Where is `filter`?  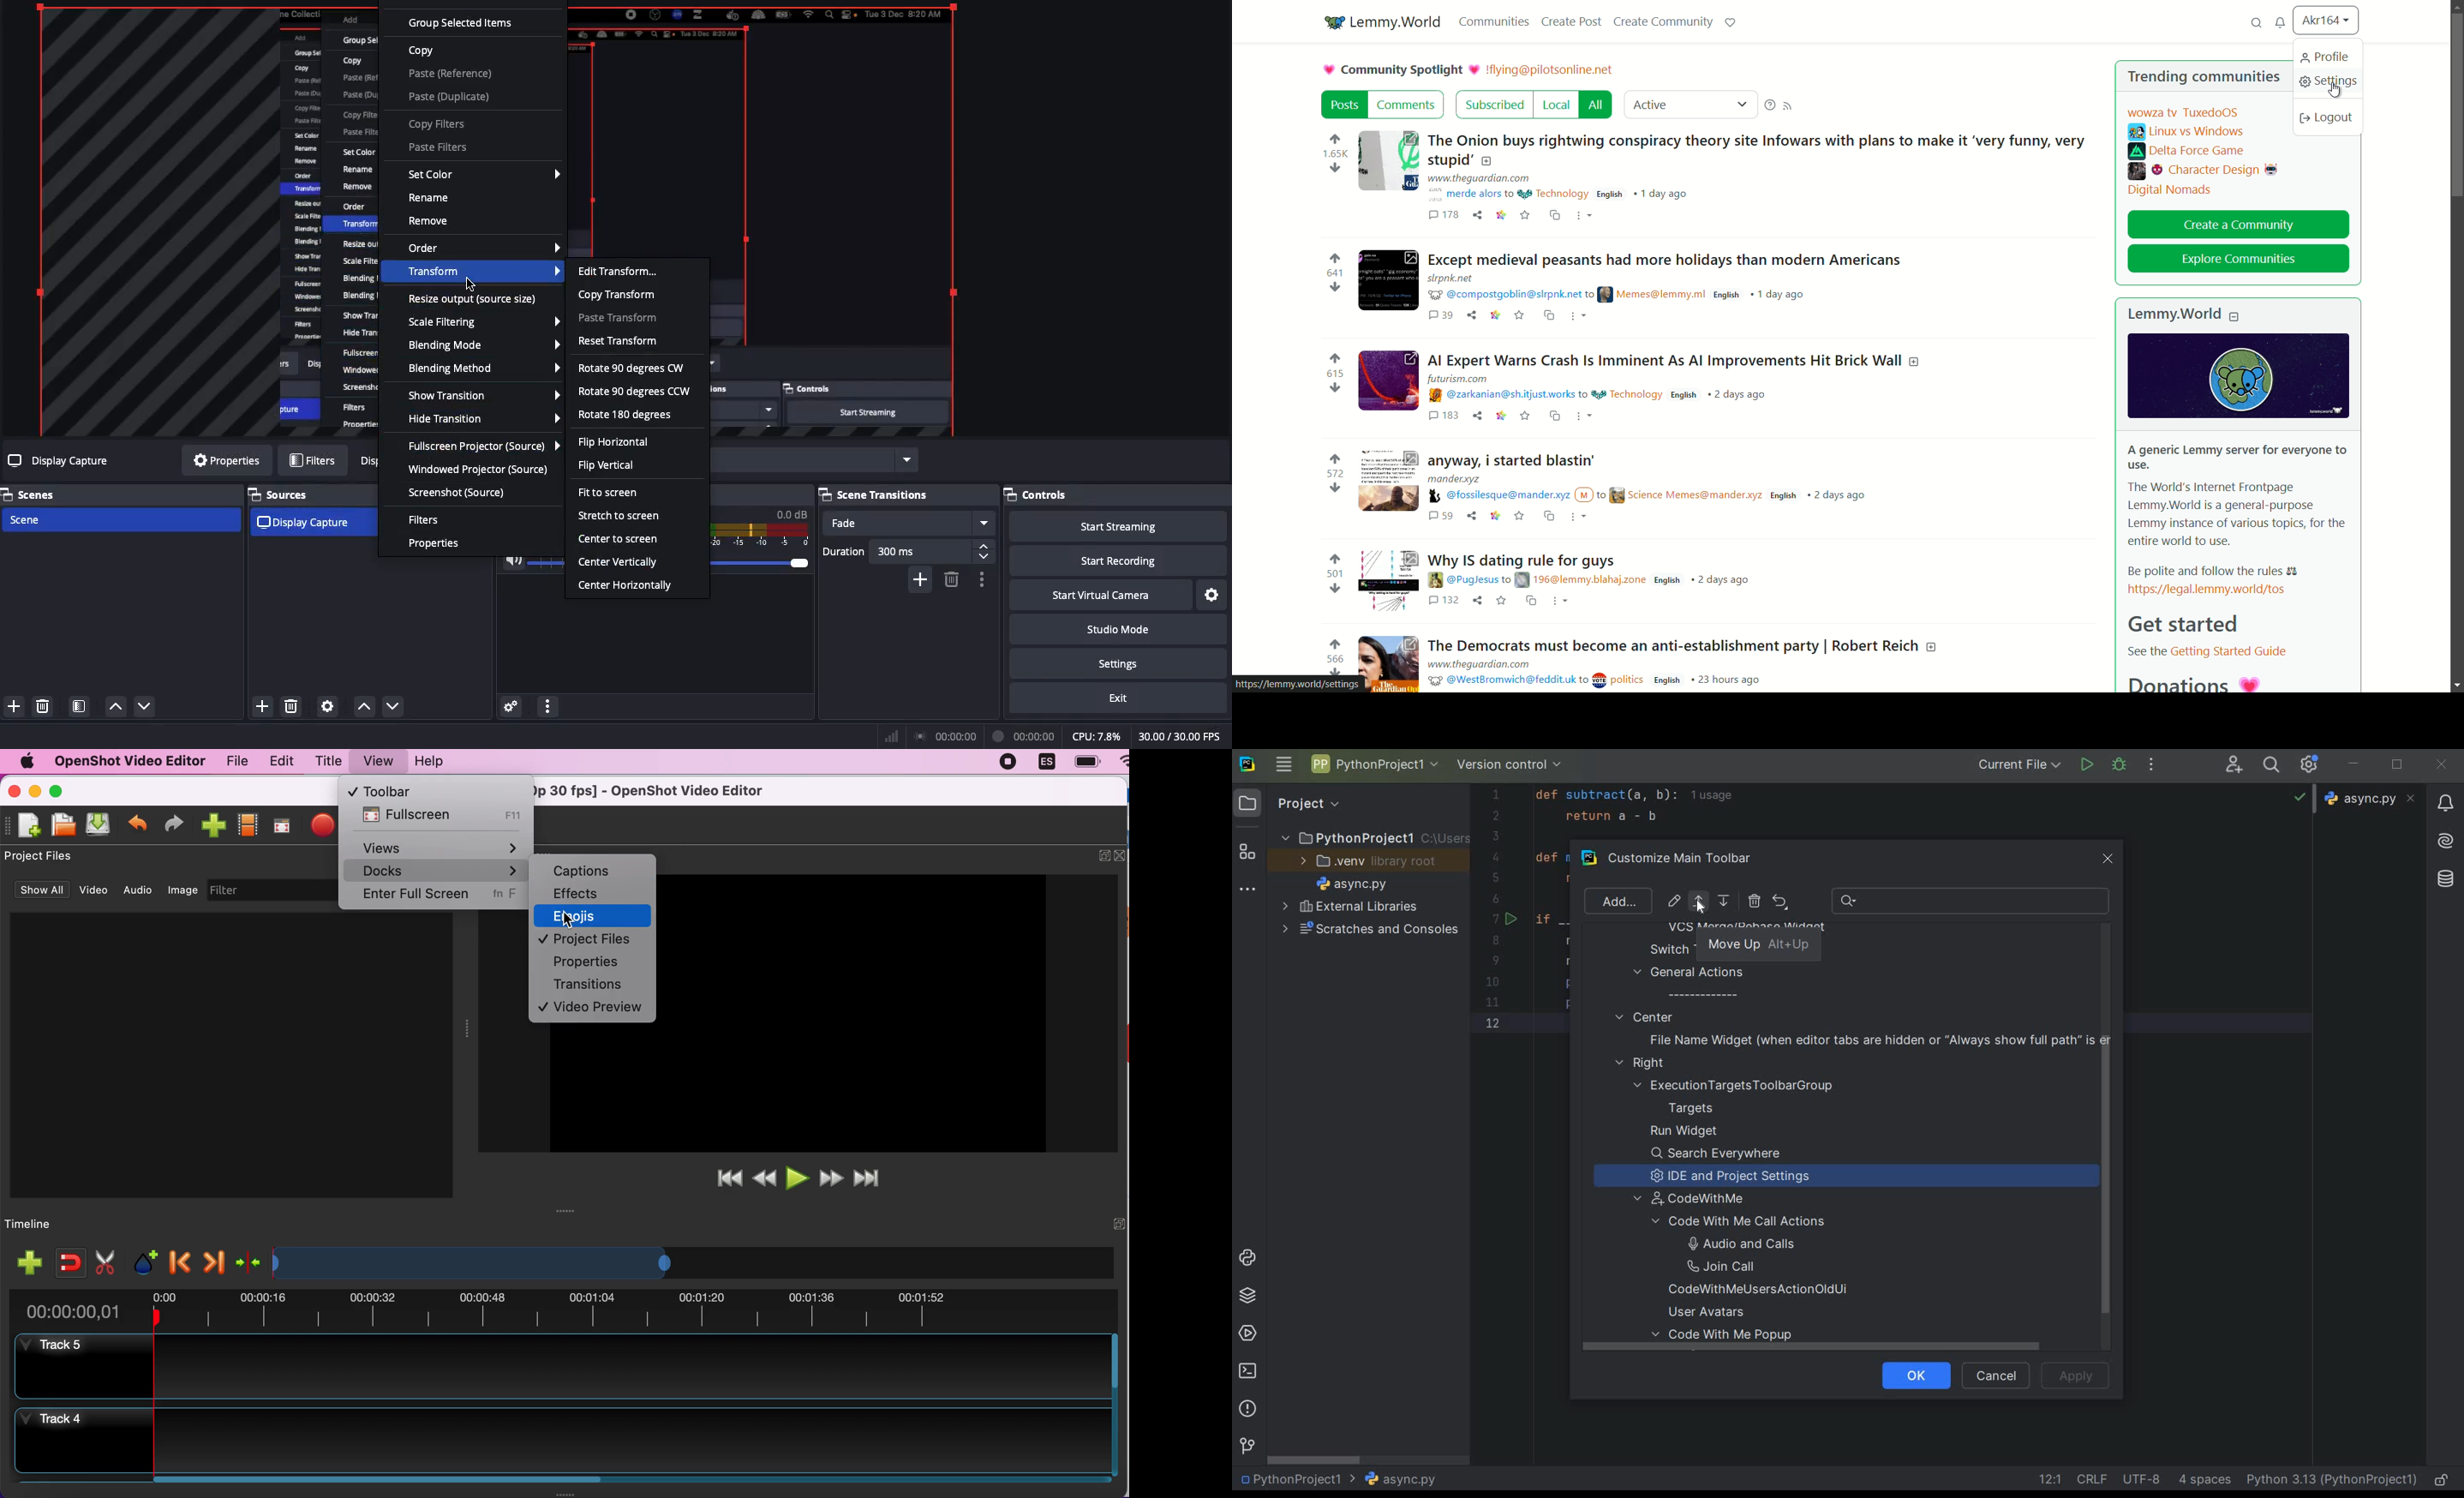
filter is located at coordinates (271, 890).